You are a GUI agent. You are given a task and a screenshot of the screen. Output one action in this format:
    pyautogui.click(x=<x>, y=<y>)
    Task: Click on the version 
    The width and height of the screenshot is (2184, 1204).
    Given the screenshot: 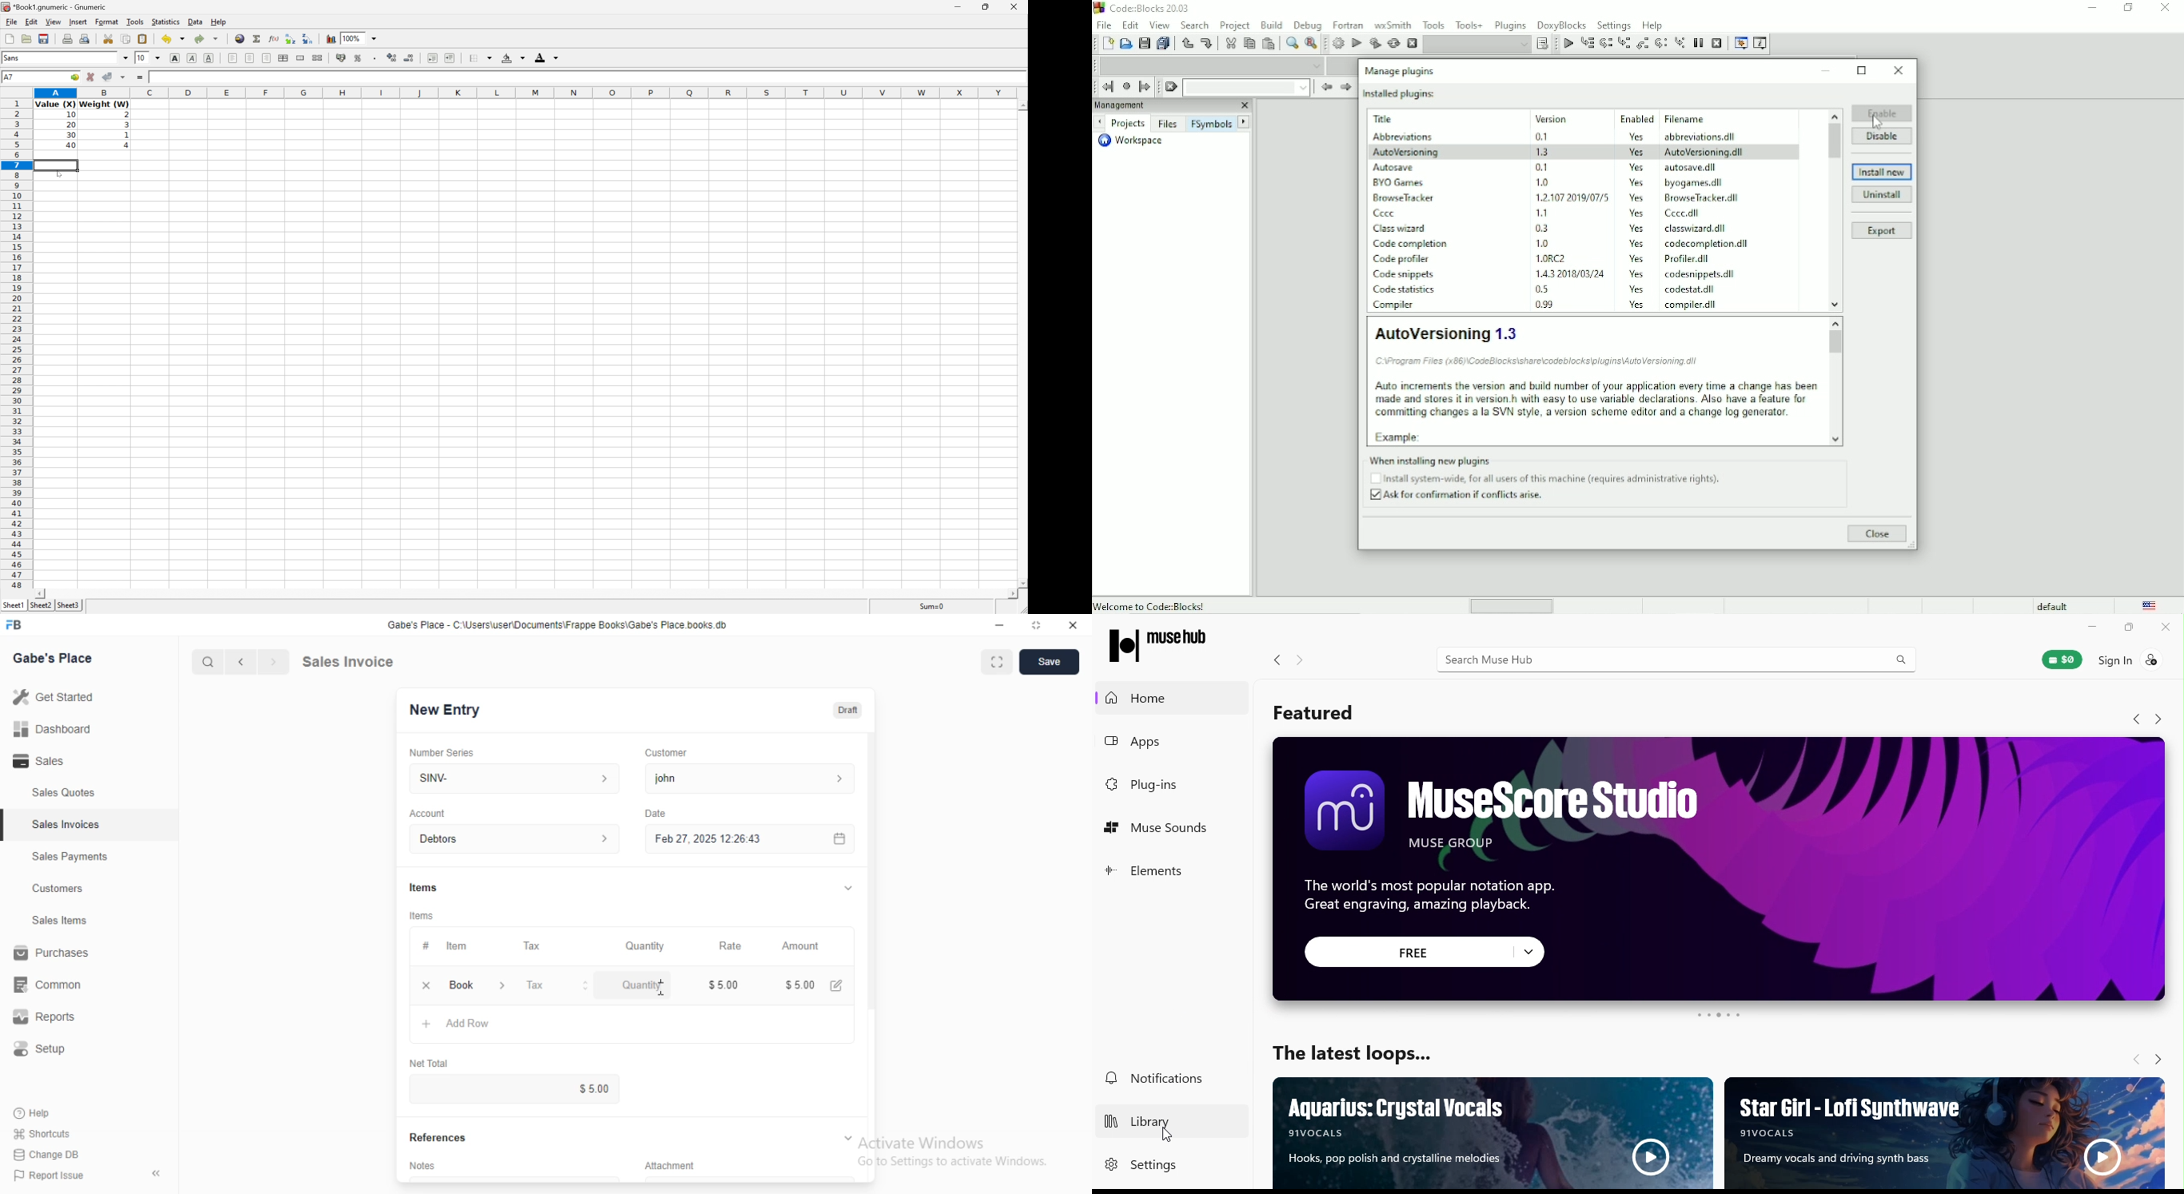 What is the action you would take?
    pyautogui.click(x=1546, y=289)
    